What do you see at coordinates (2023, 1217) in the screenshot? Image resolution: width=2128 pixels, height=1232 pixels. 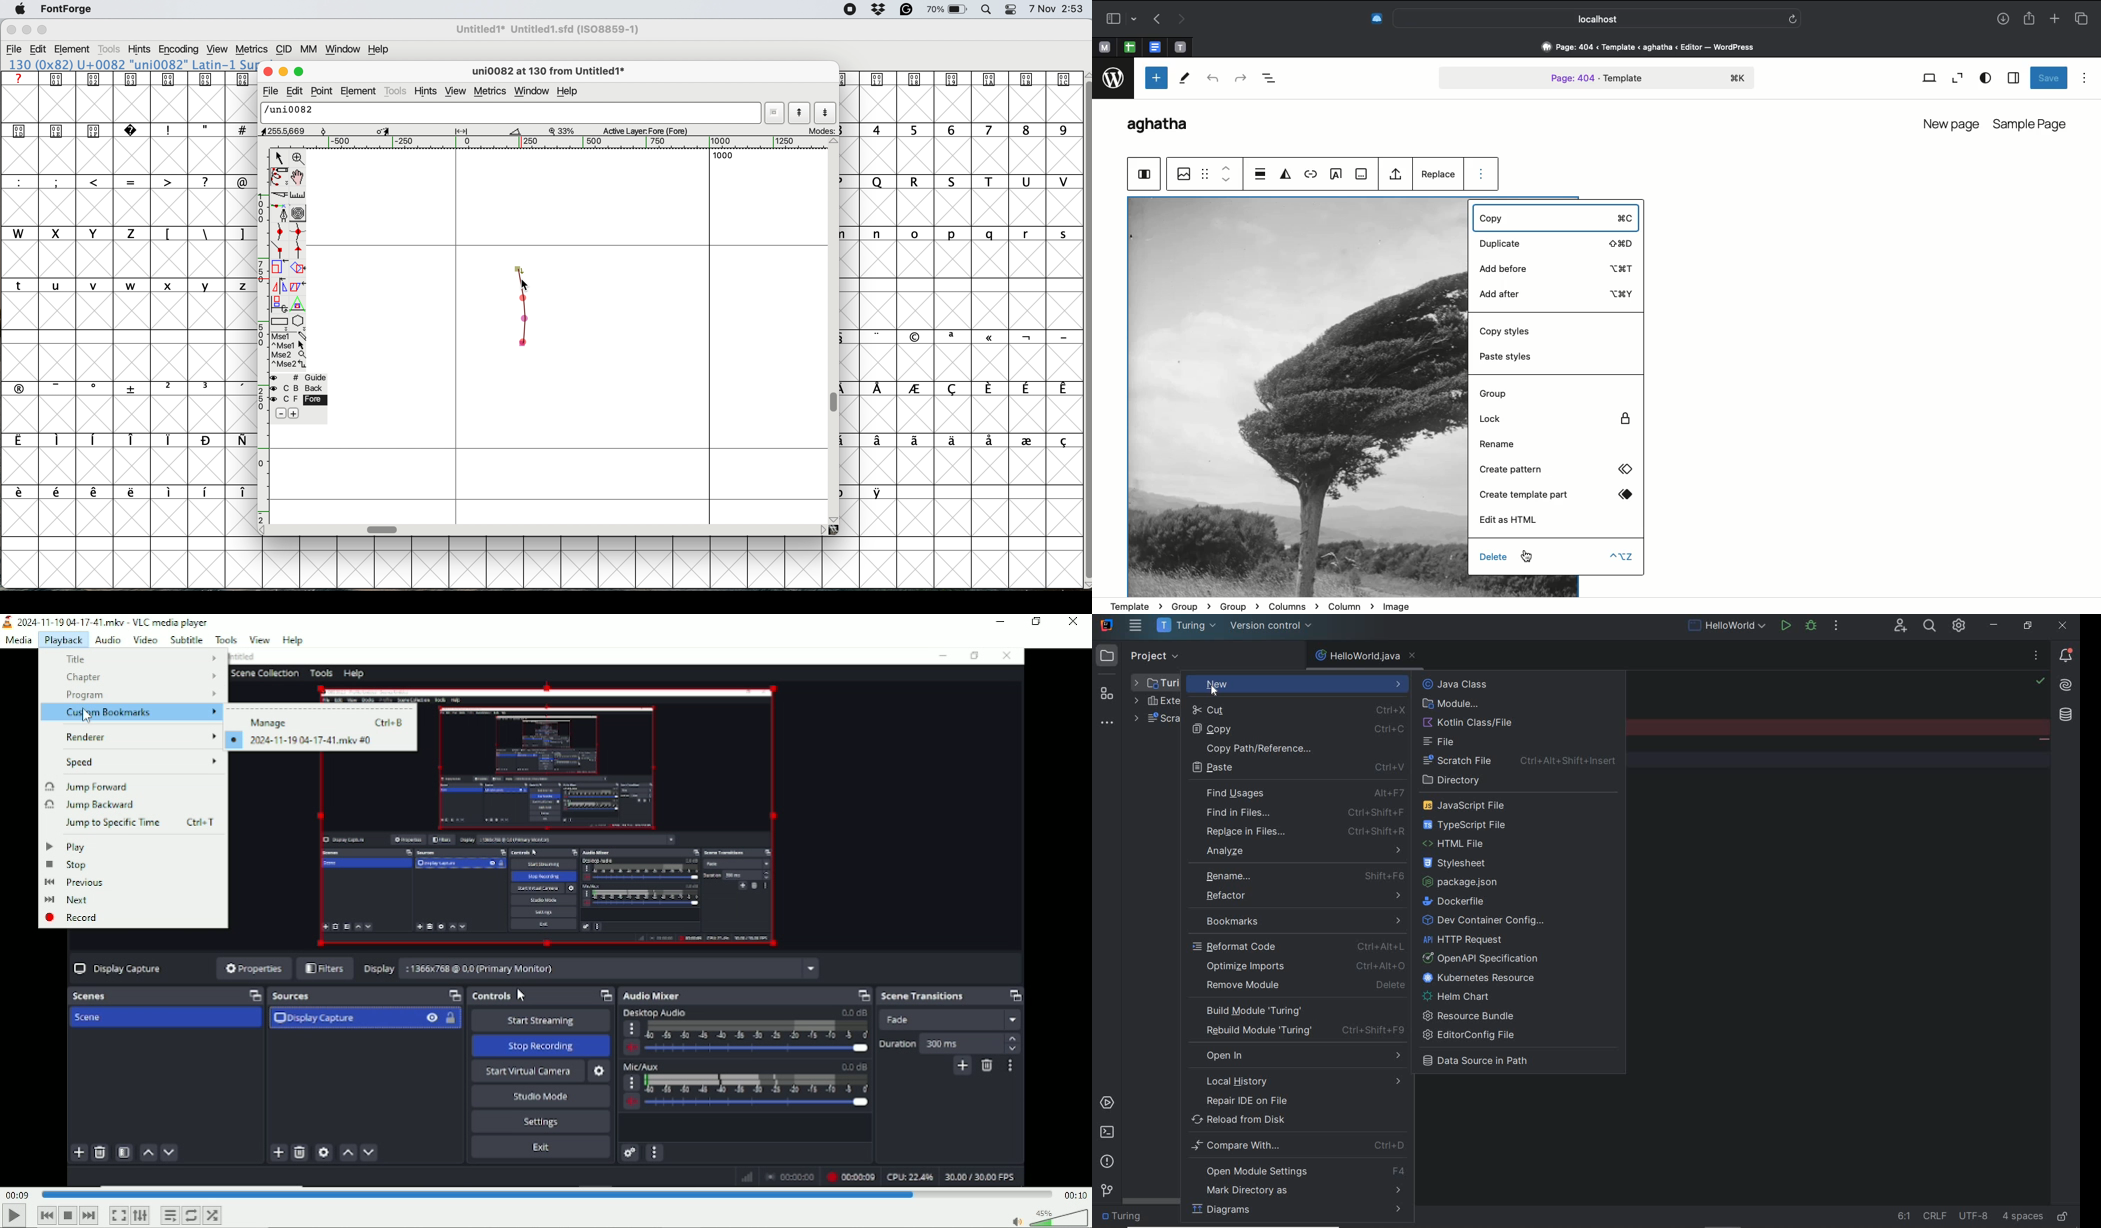 I see `Indent` at bounding box center [2023, 1217].